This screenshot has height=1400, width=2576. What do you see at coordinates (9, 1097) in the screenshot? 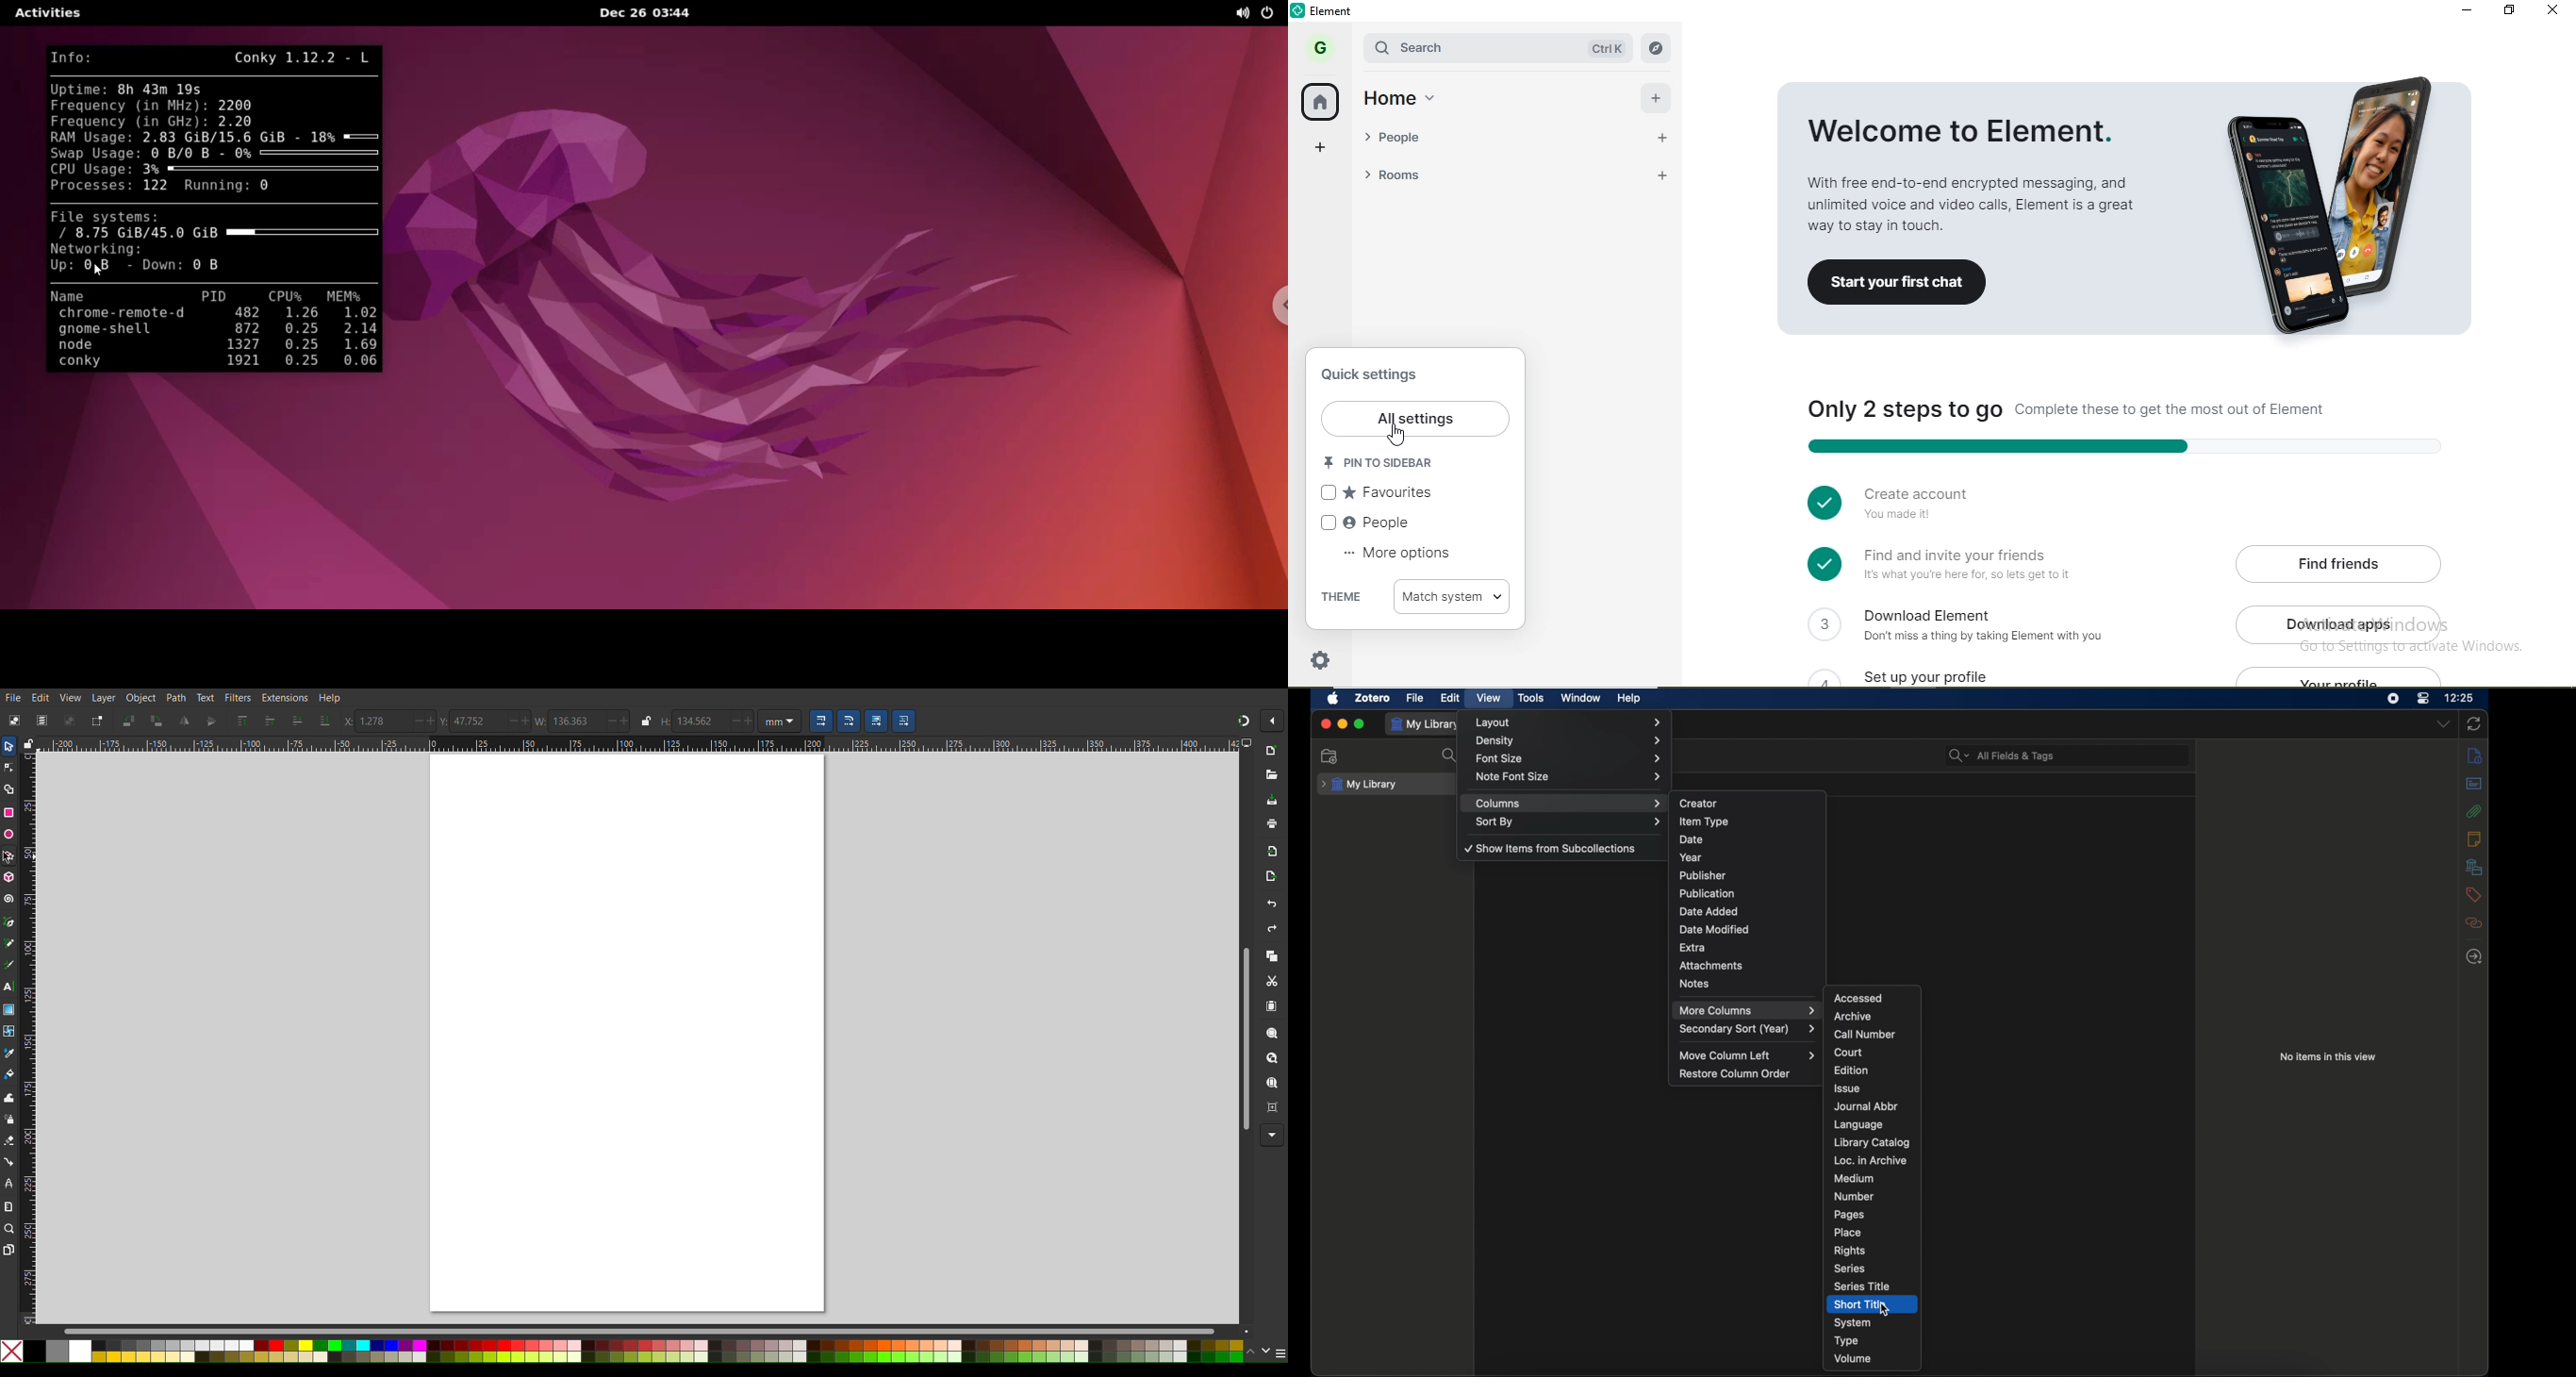
I see `Tweak Tool` at bounding box center [9, 1097].